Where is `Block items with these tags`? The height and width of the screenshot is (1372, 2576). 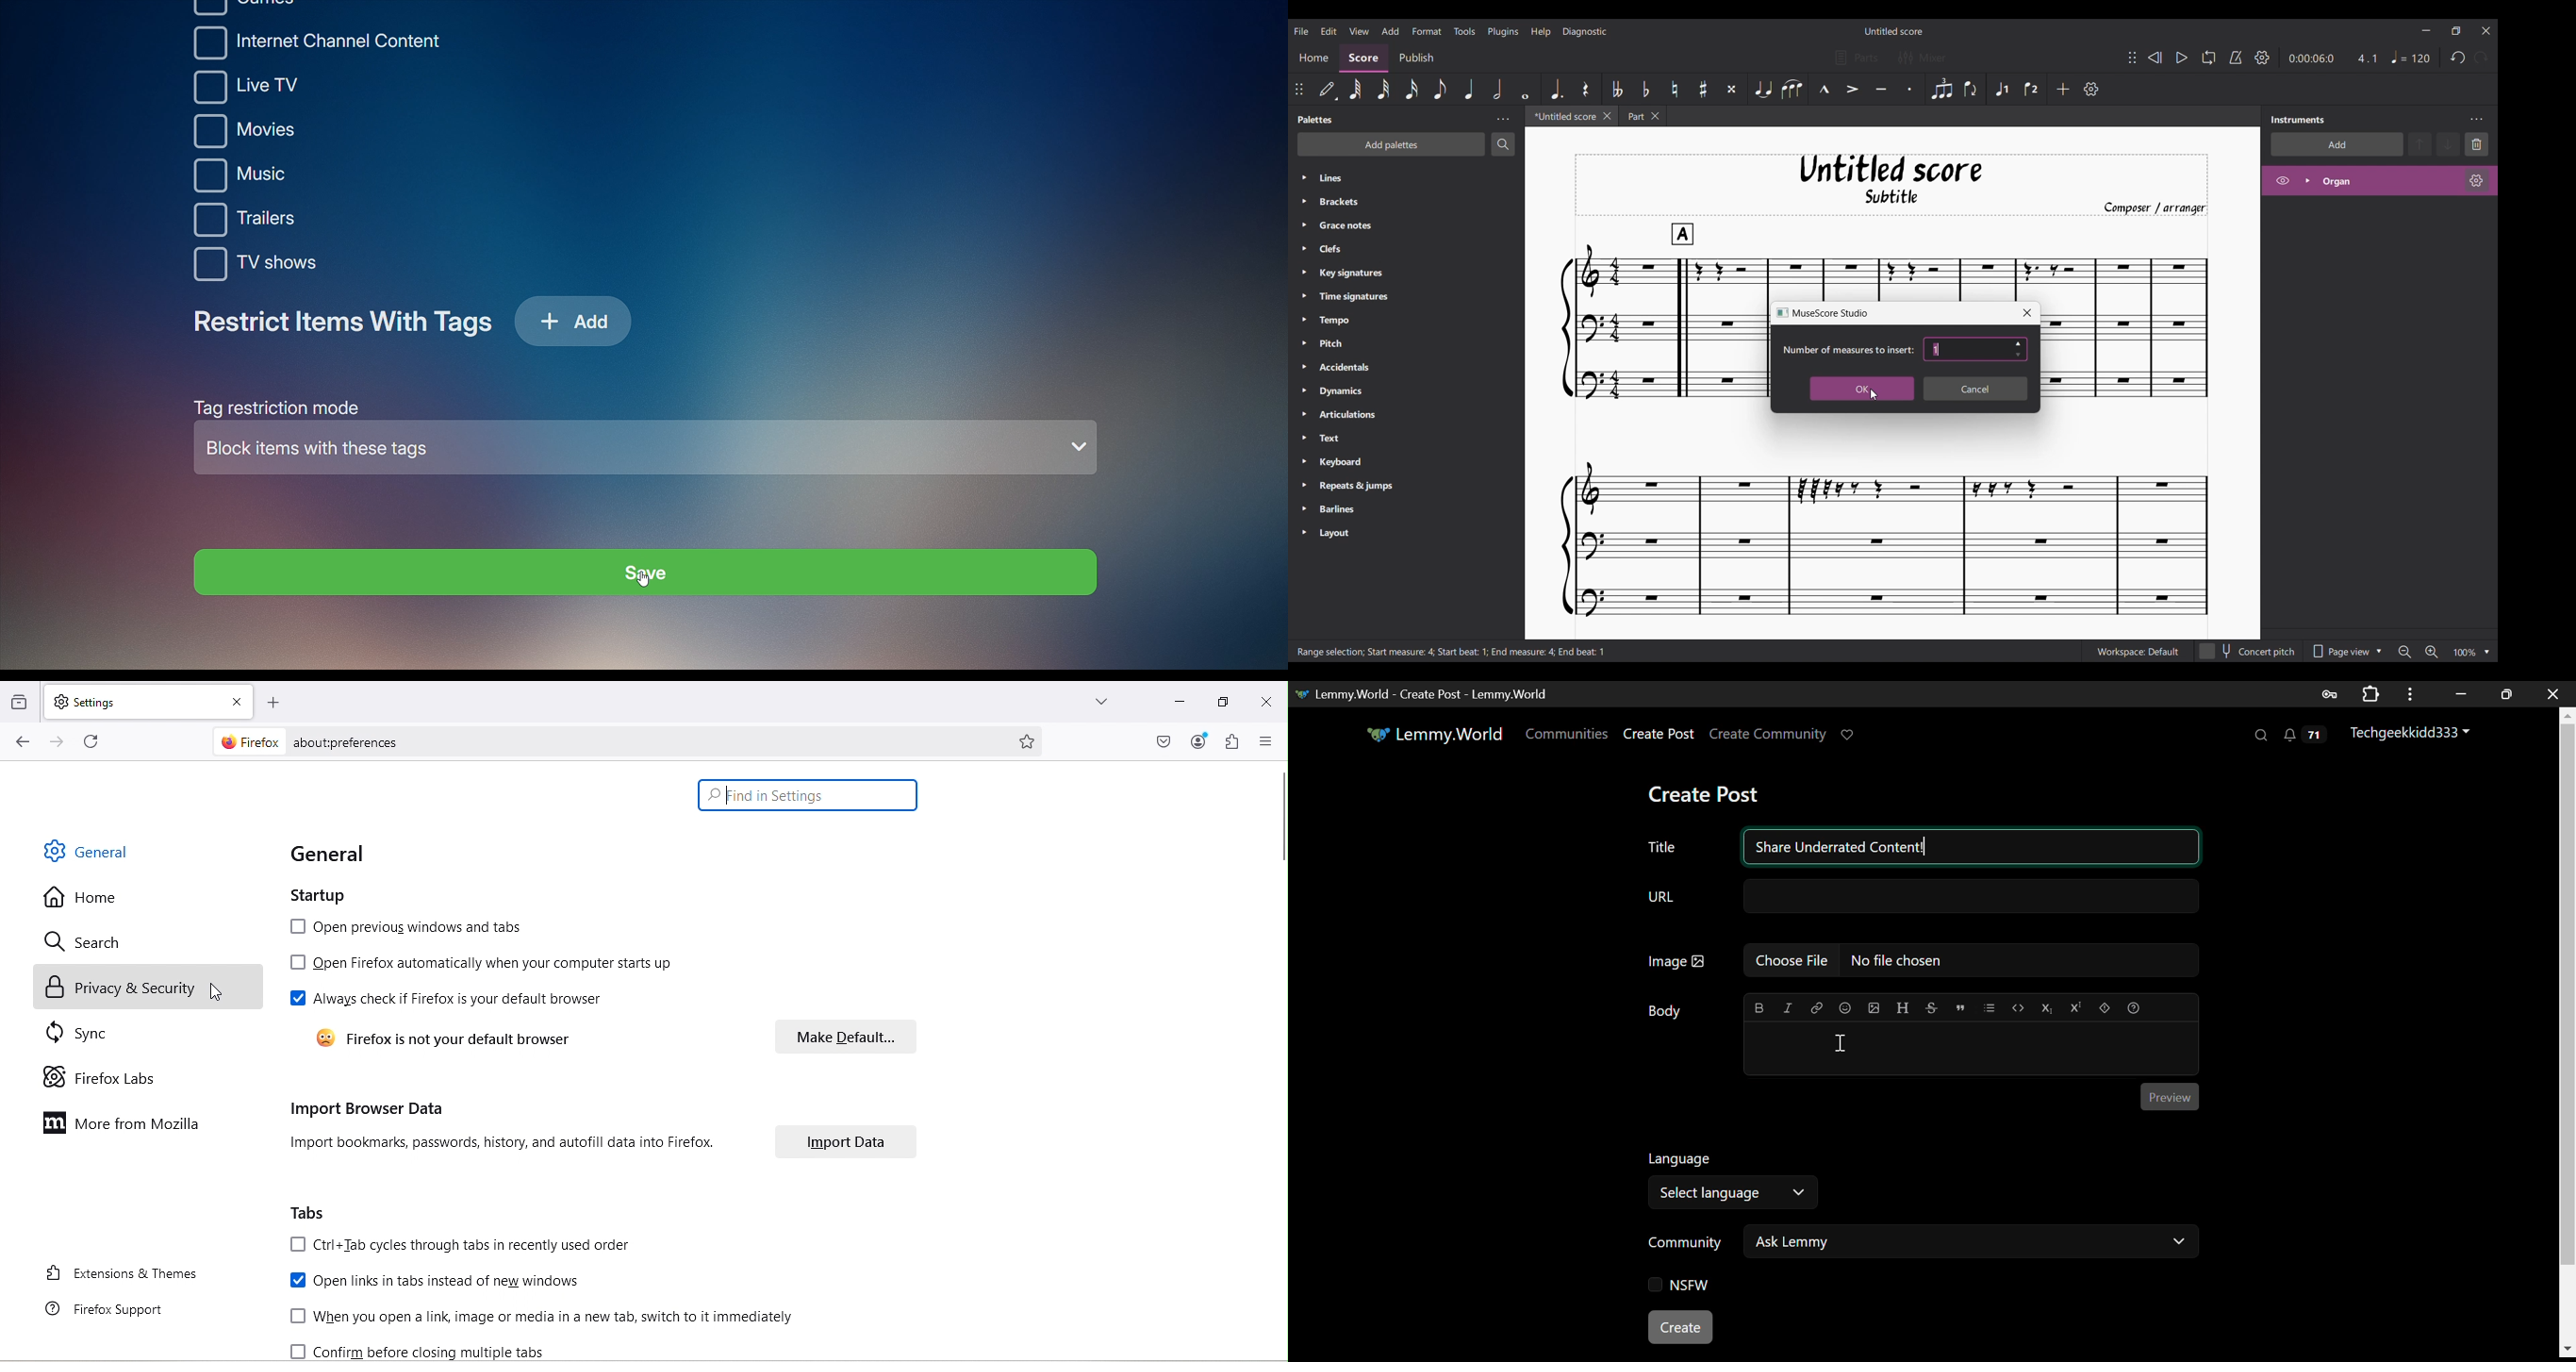
Block items with these tags is located at coordinates (645, 450).